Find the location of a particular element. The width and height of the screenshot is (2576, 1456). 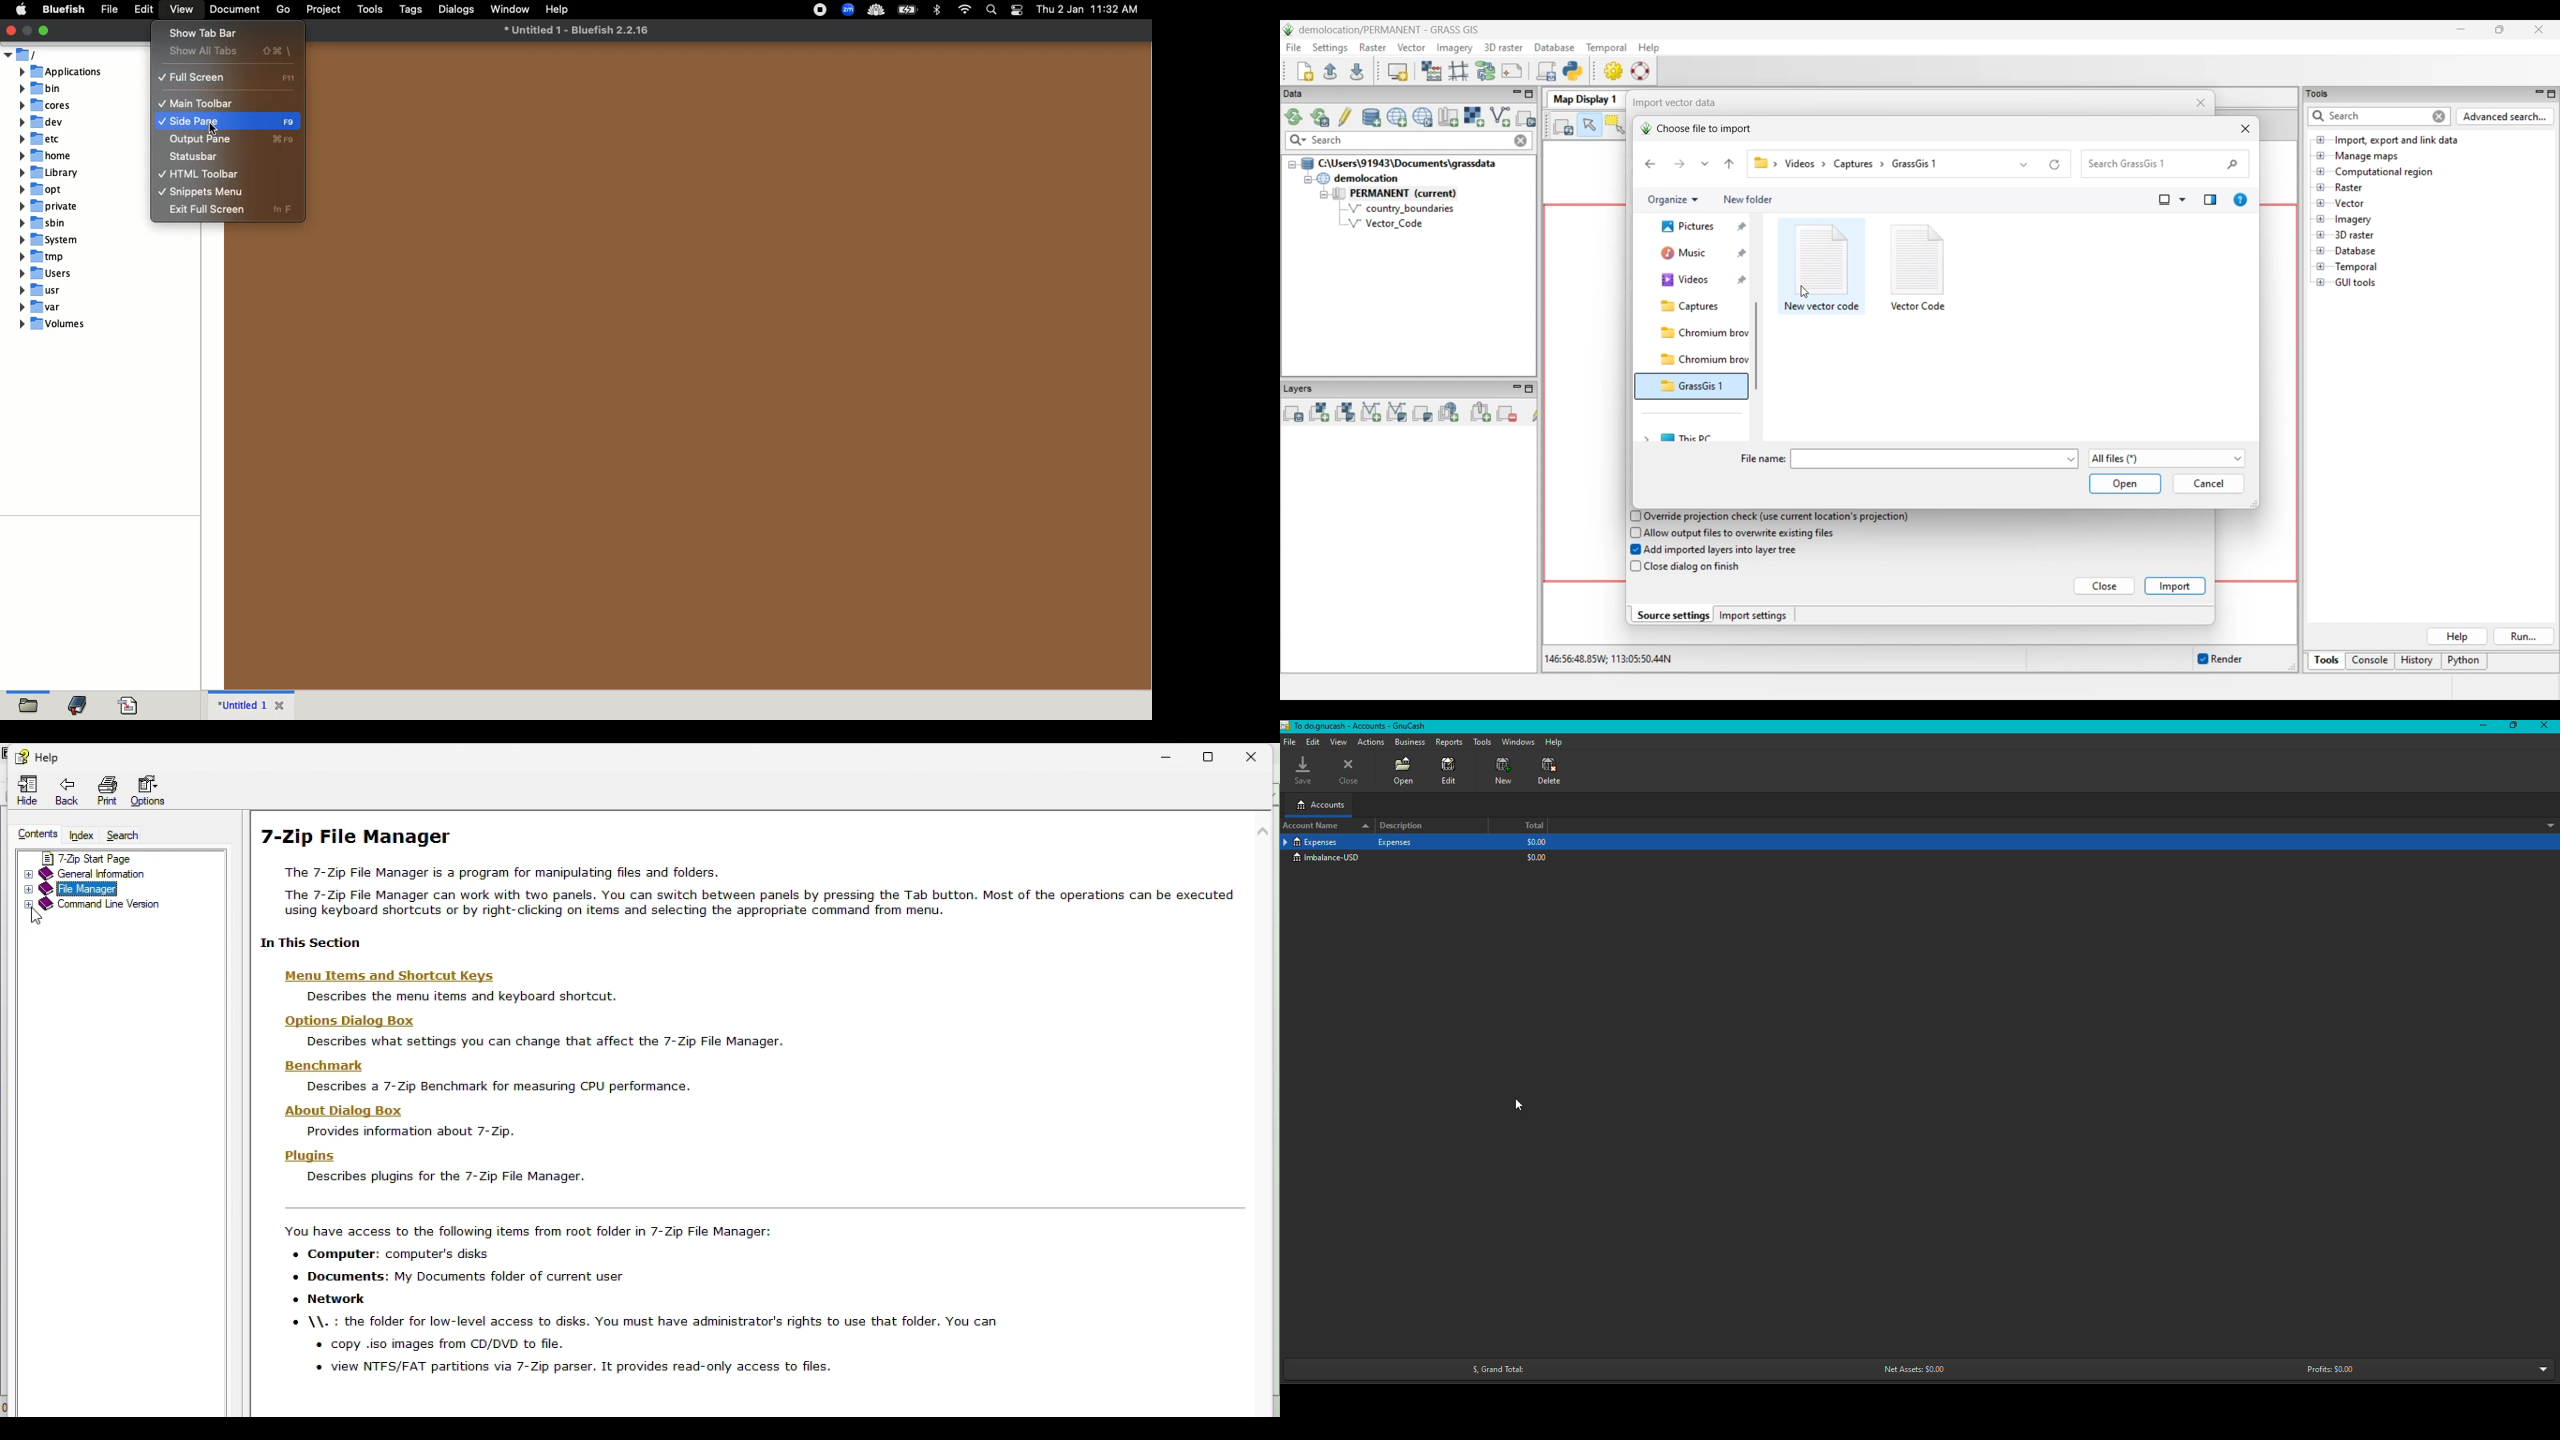

library is located at coordinates (50, 173).